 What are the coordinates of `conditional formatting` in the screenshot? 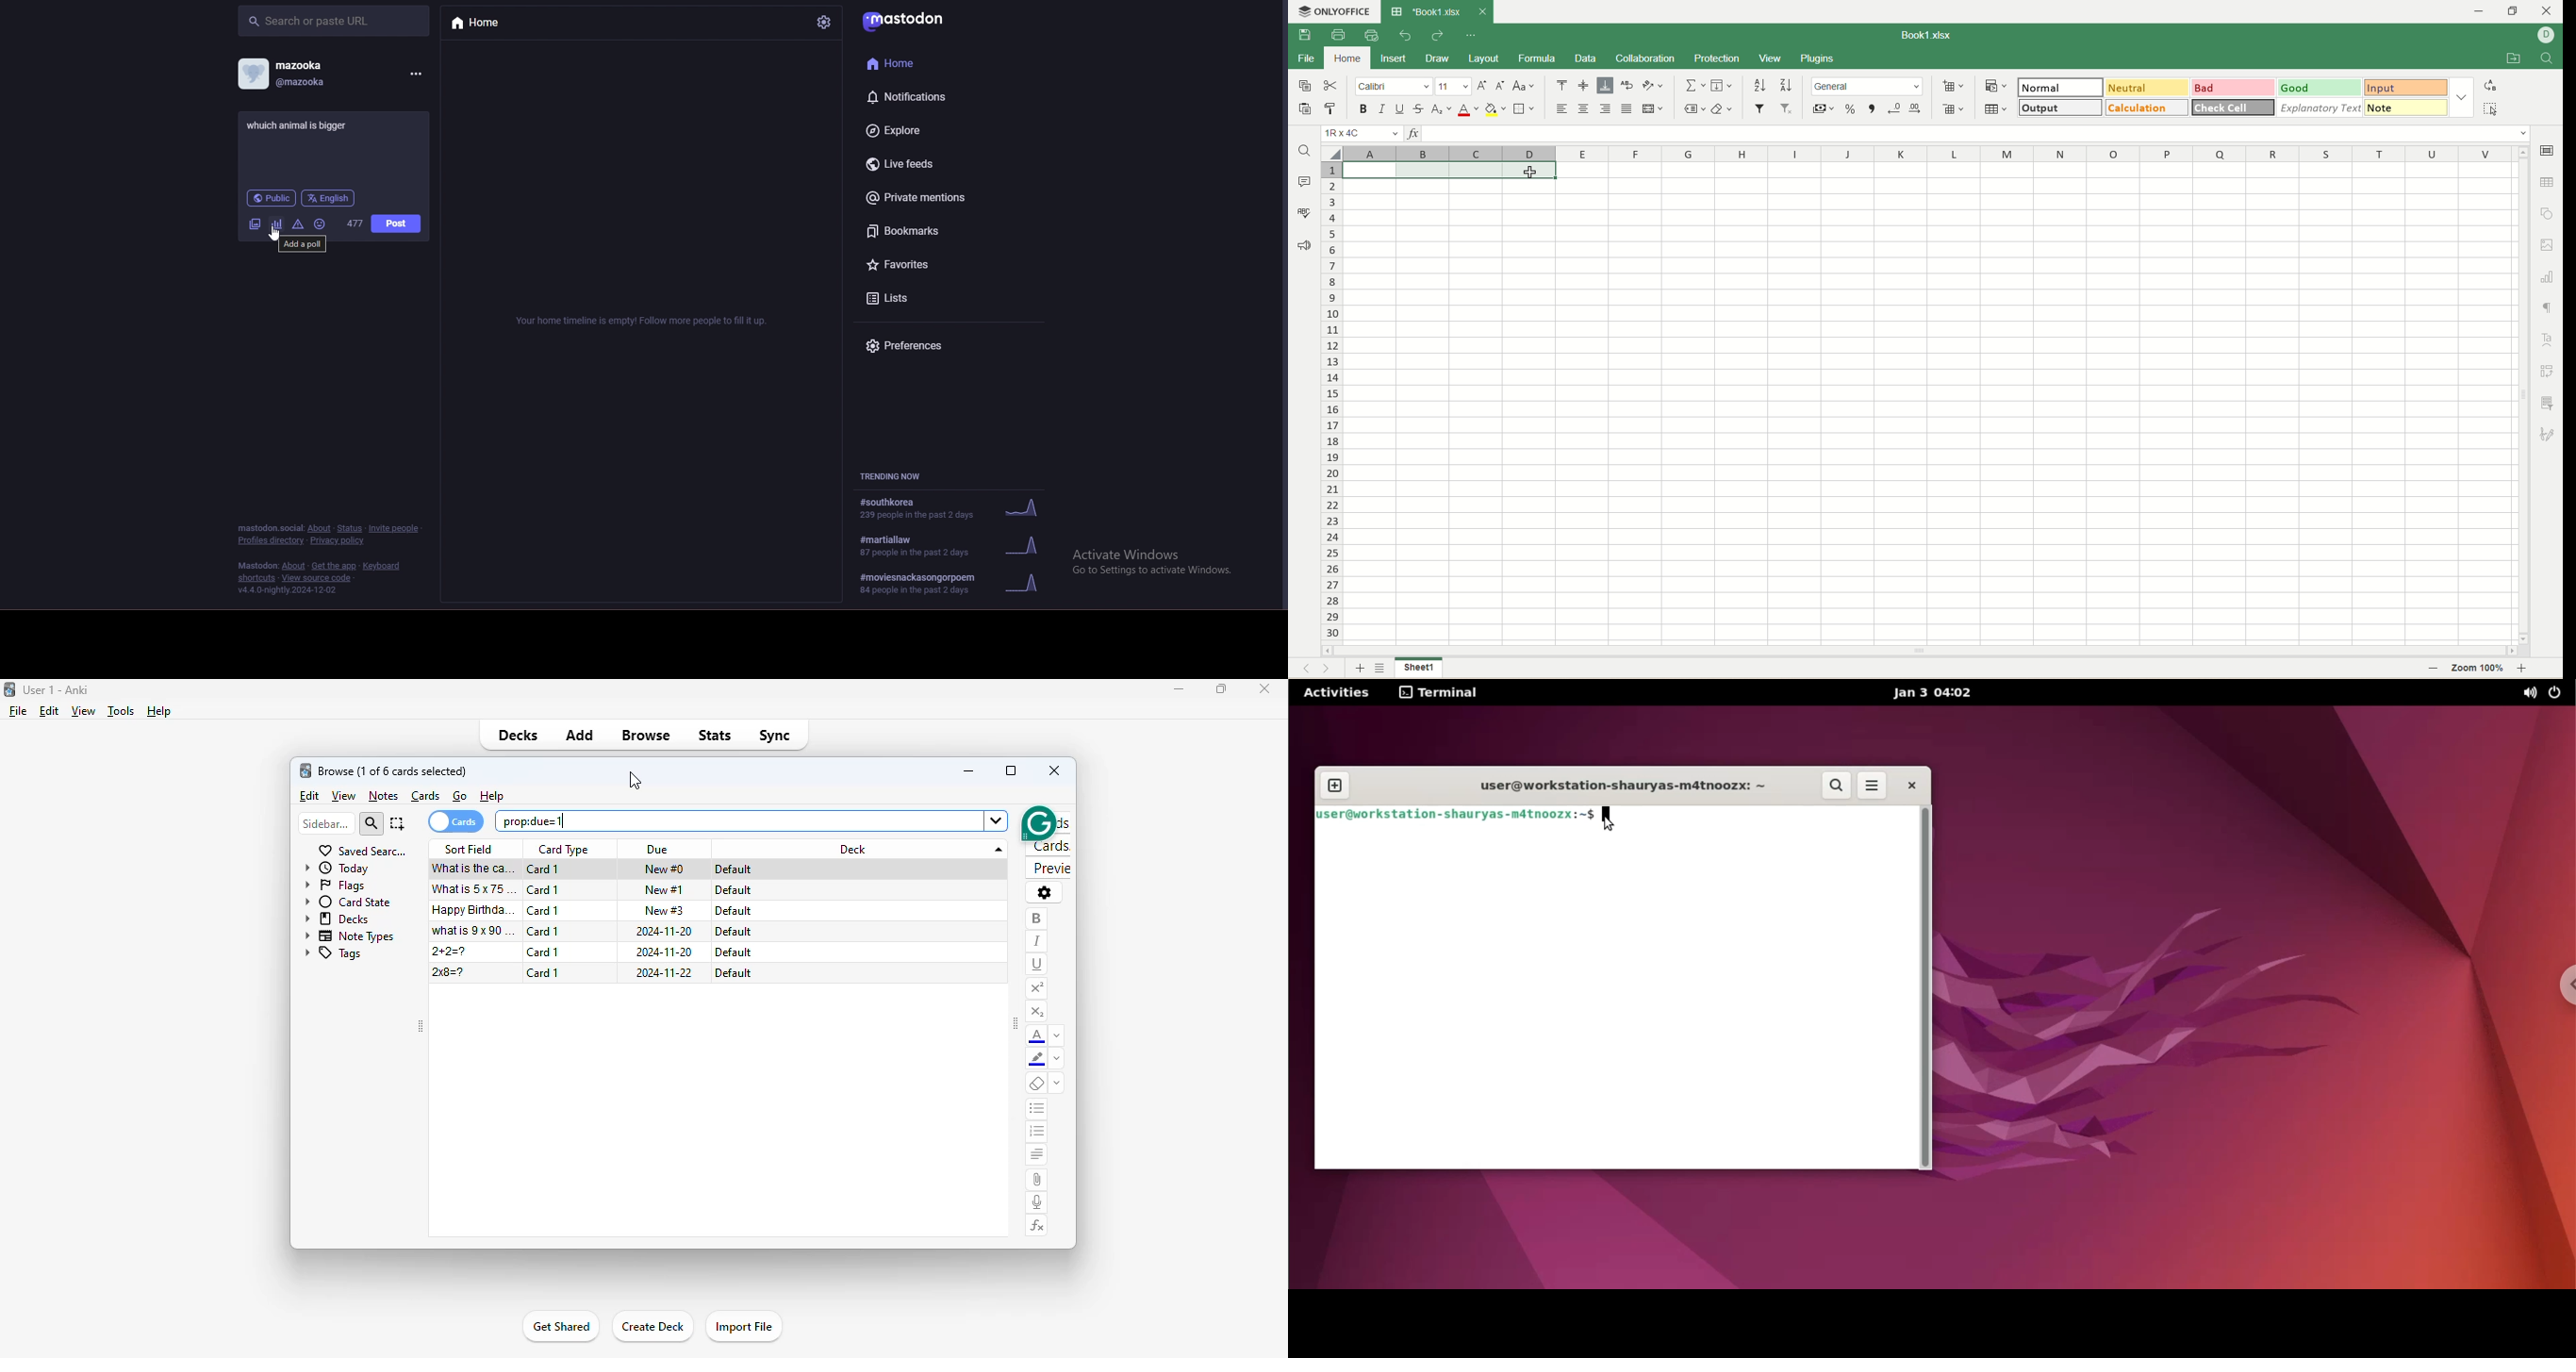 It's located at (1995, 85).